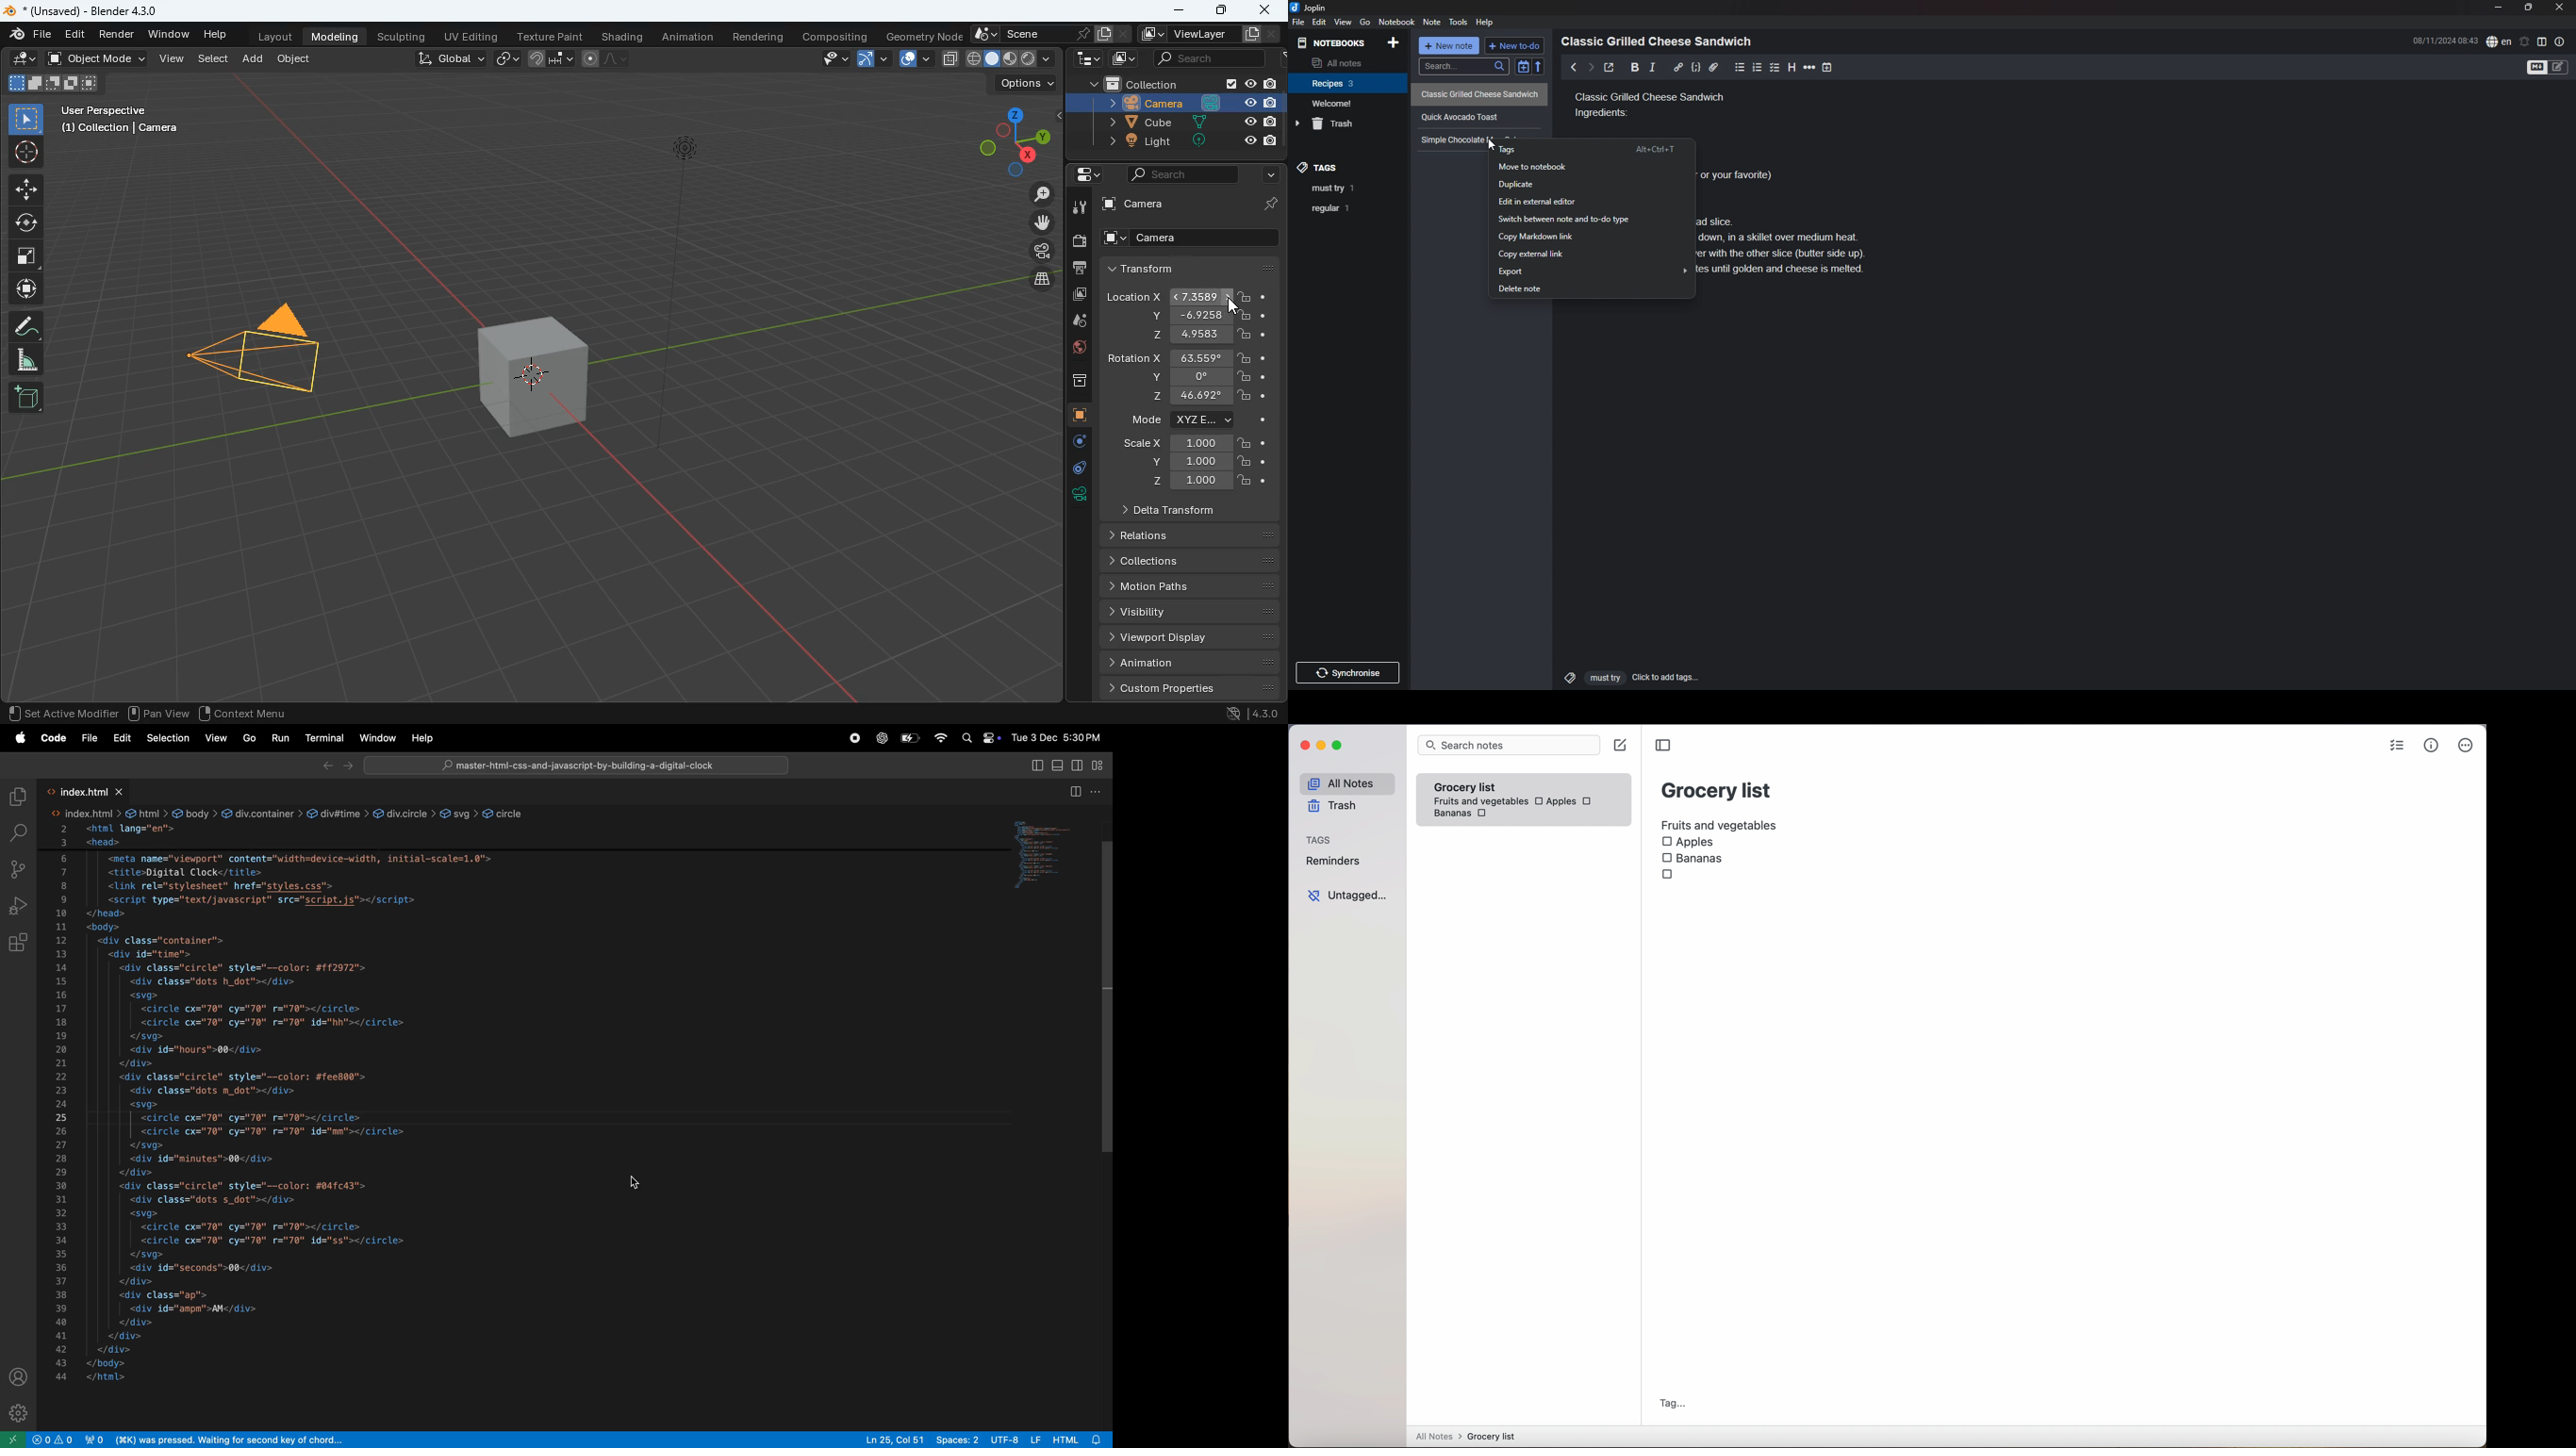 The height and width of the screenshot is (1456, 2576). What do you see at coordinates (550, 36) in the screenshot?
I see `texture paint` at bounding box center [550, 36].